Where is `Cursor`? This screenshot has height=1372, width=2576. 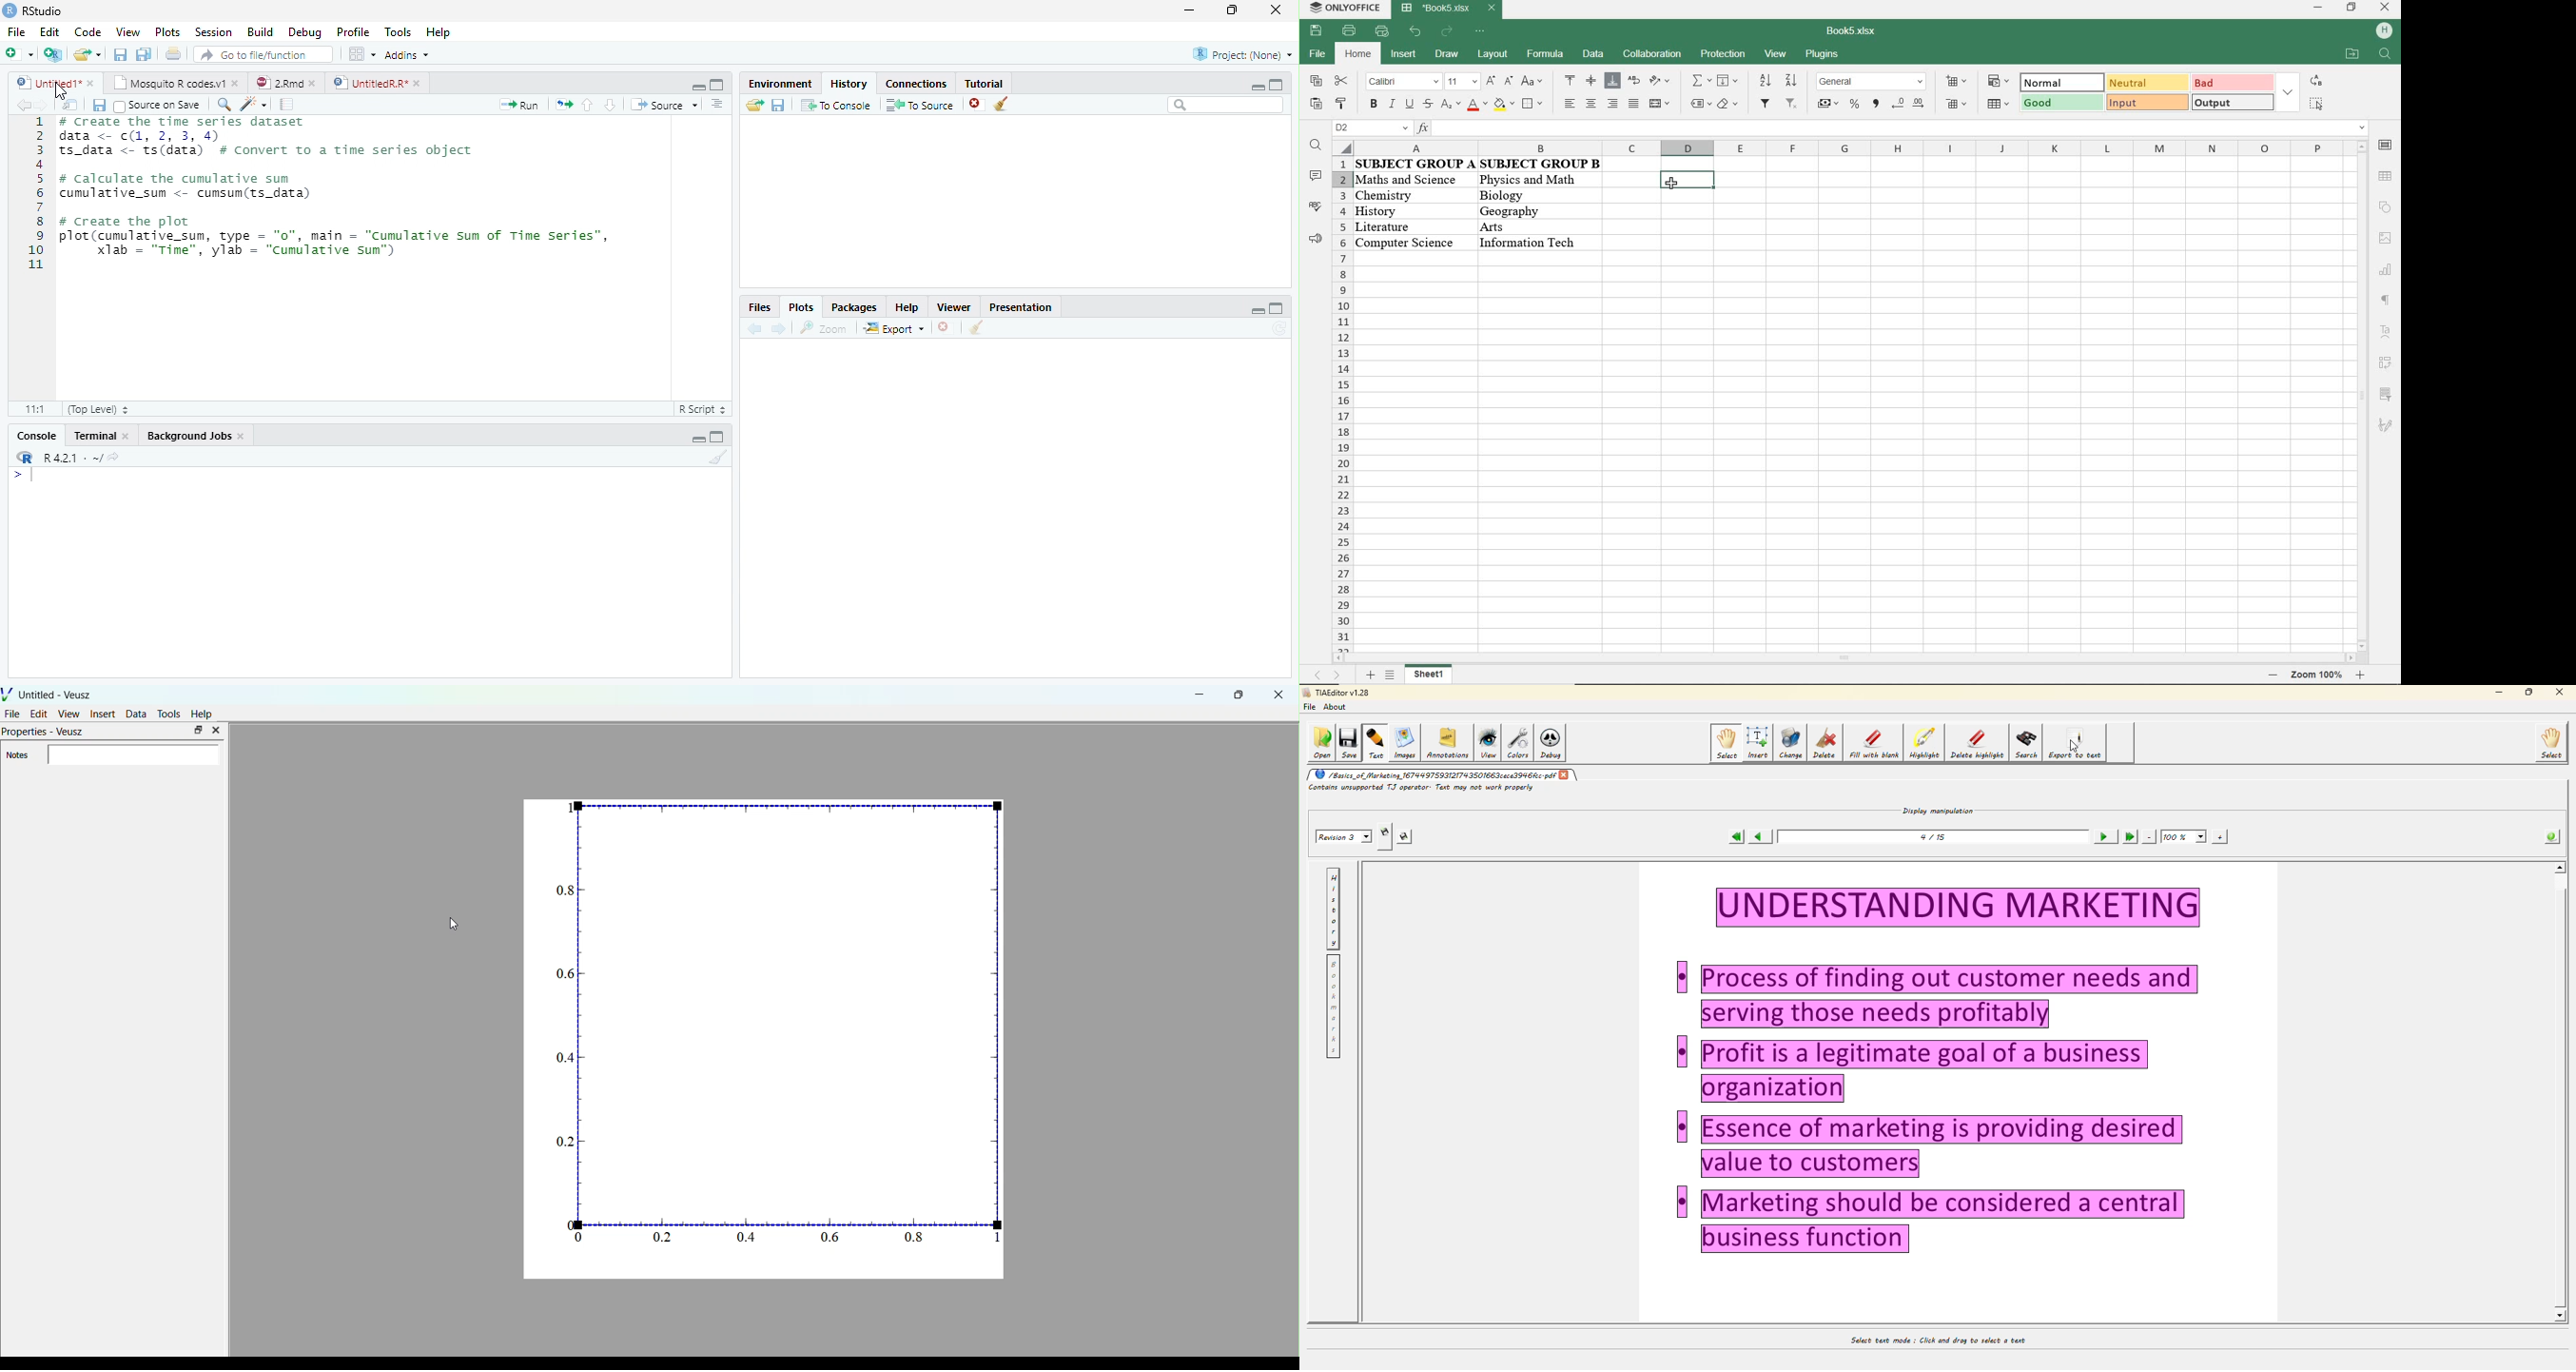
Cursor is located at coordinates (65, 92).